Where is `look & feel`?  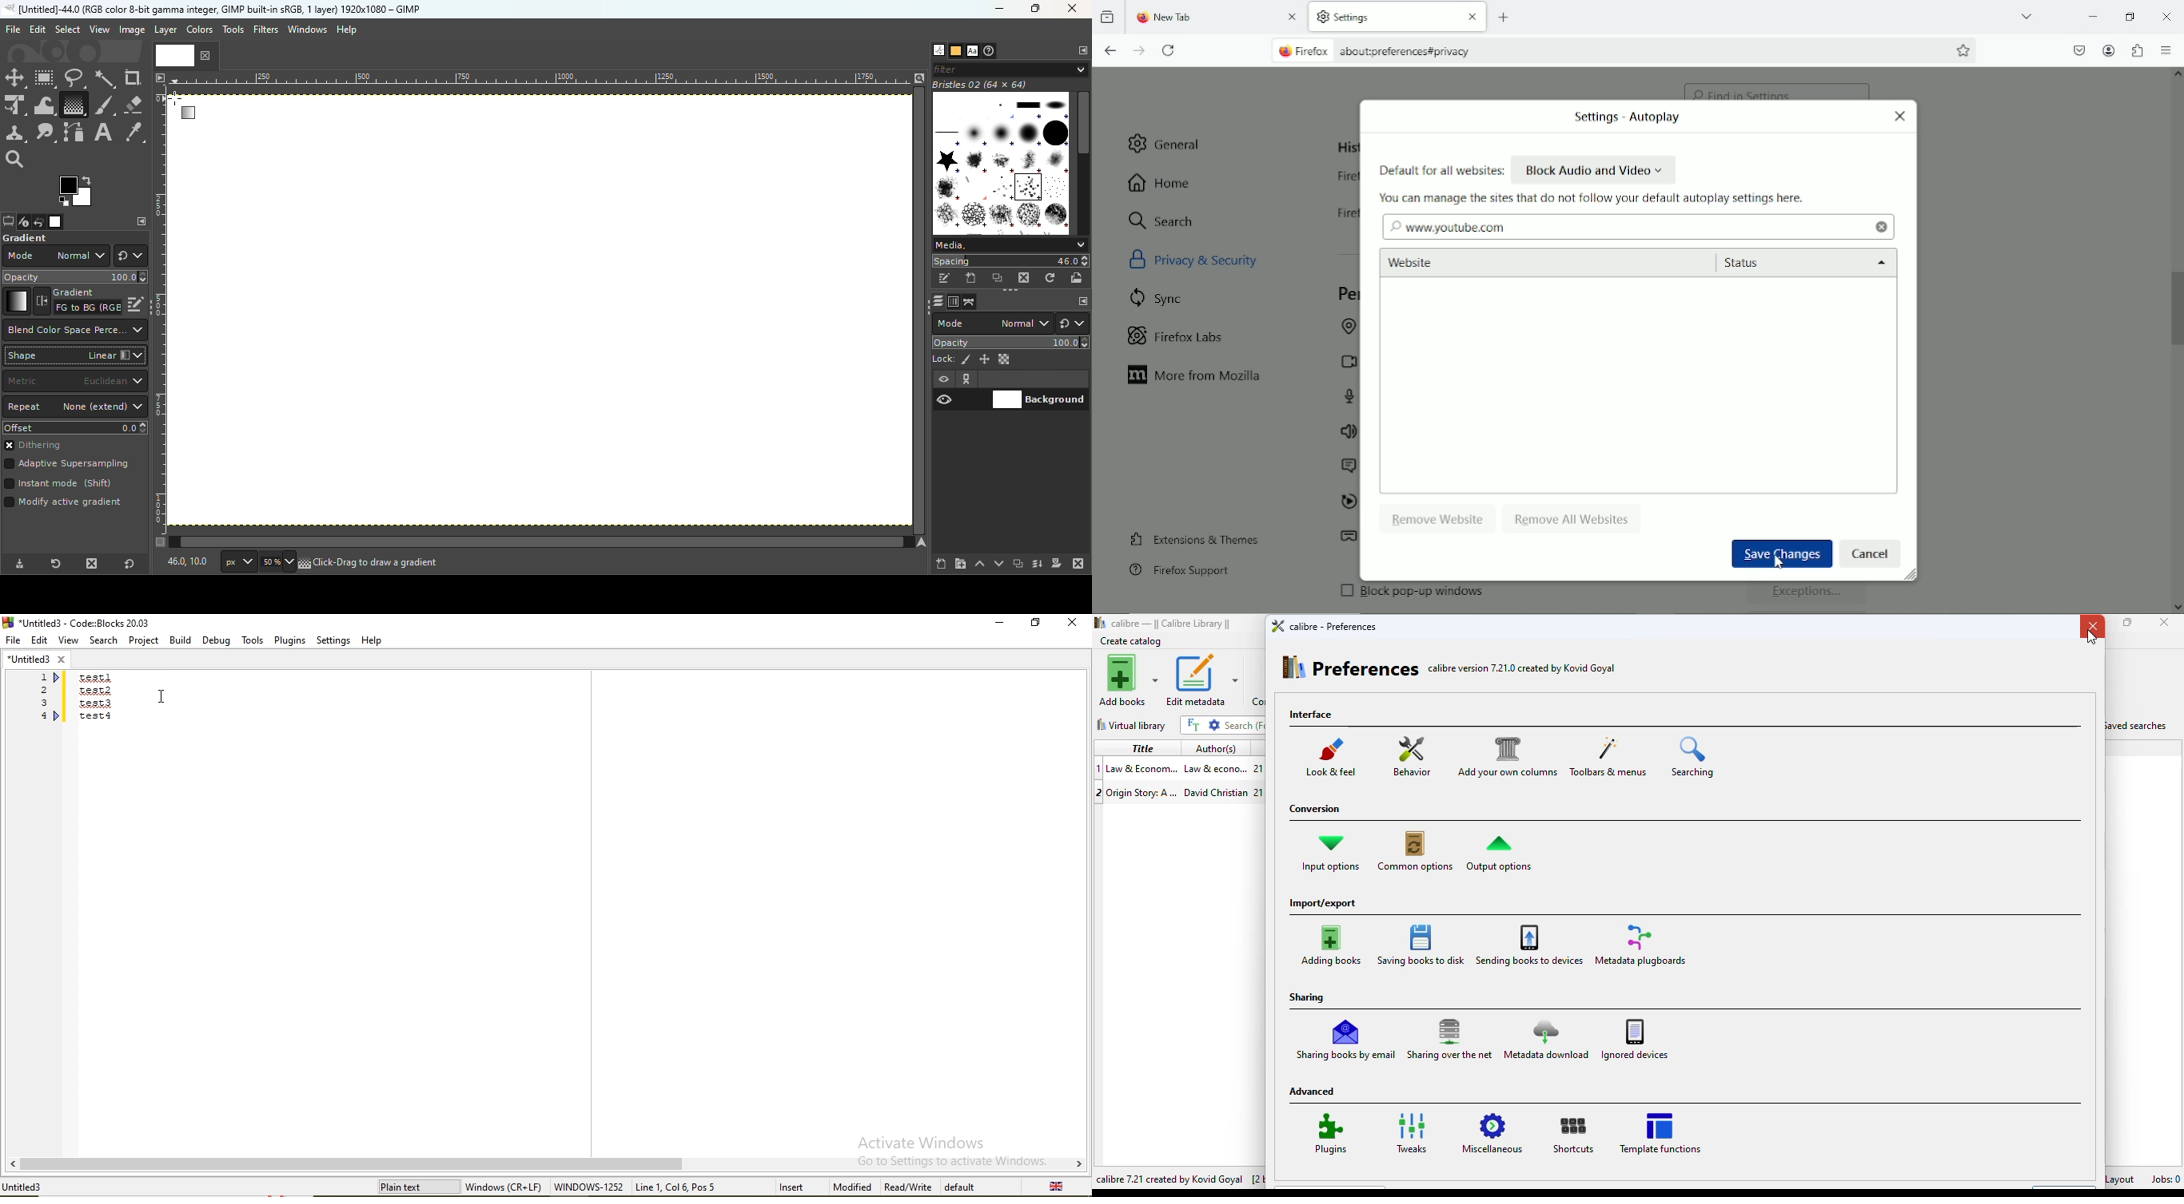 look & feel is located at coordinates (1333, 755).